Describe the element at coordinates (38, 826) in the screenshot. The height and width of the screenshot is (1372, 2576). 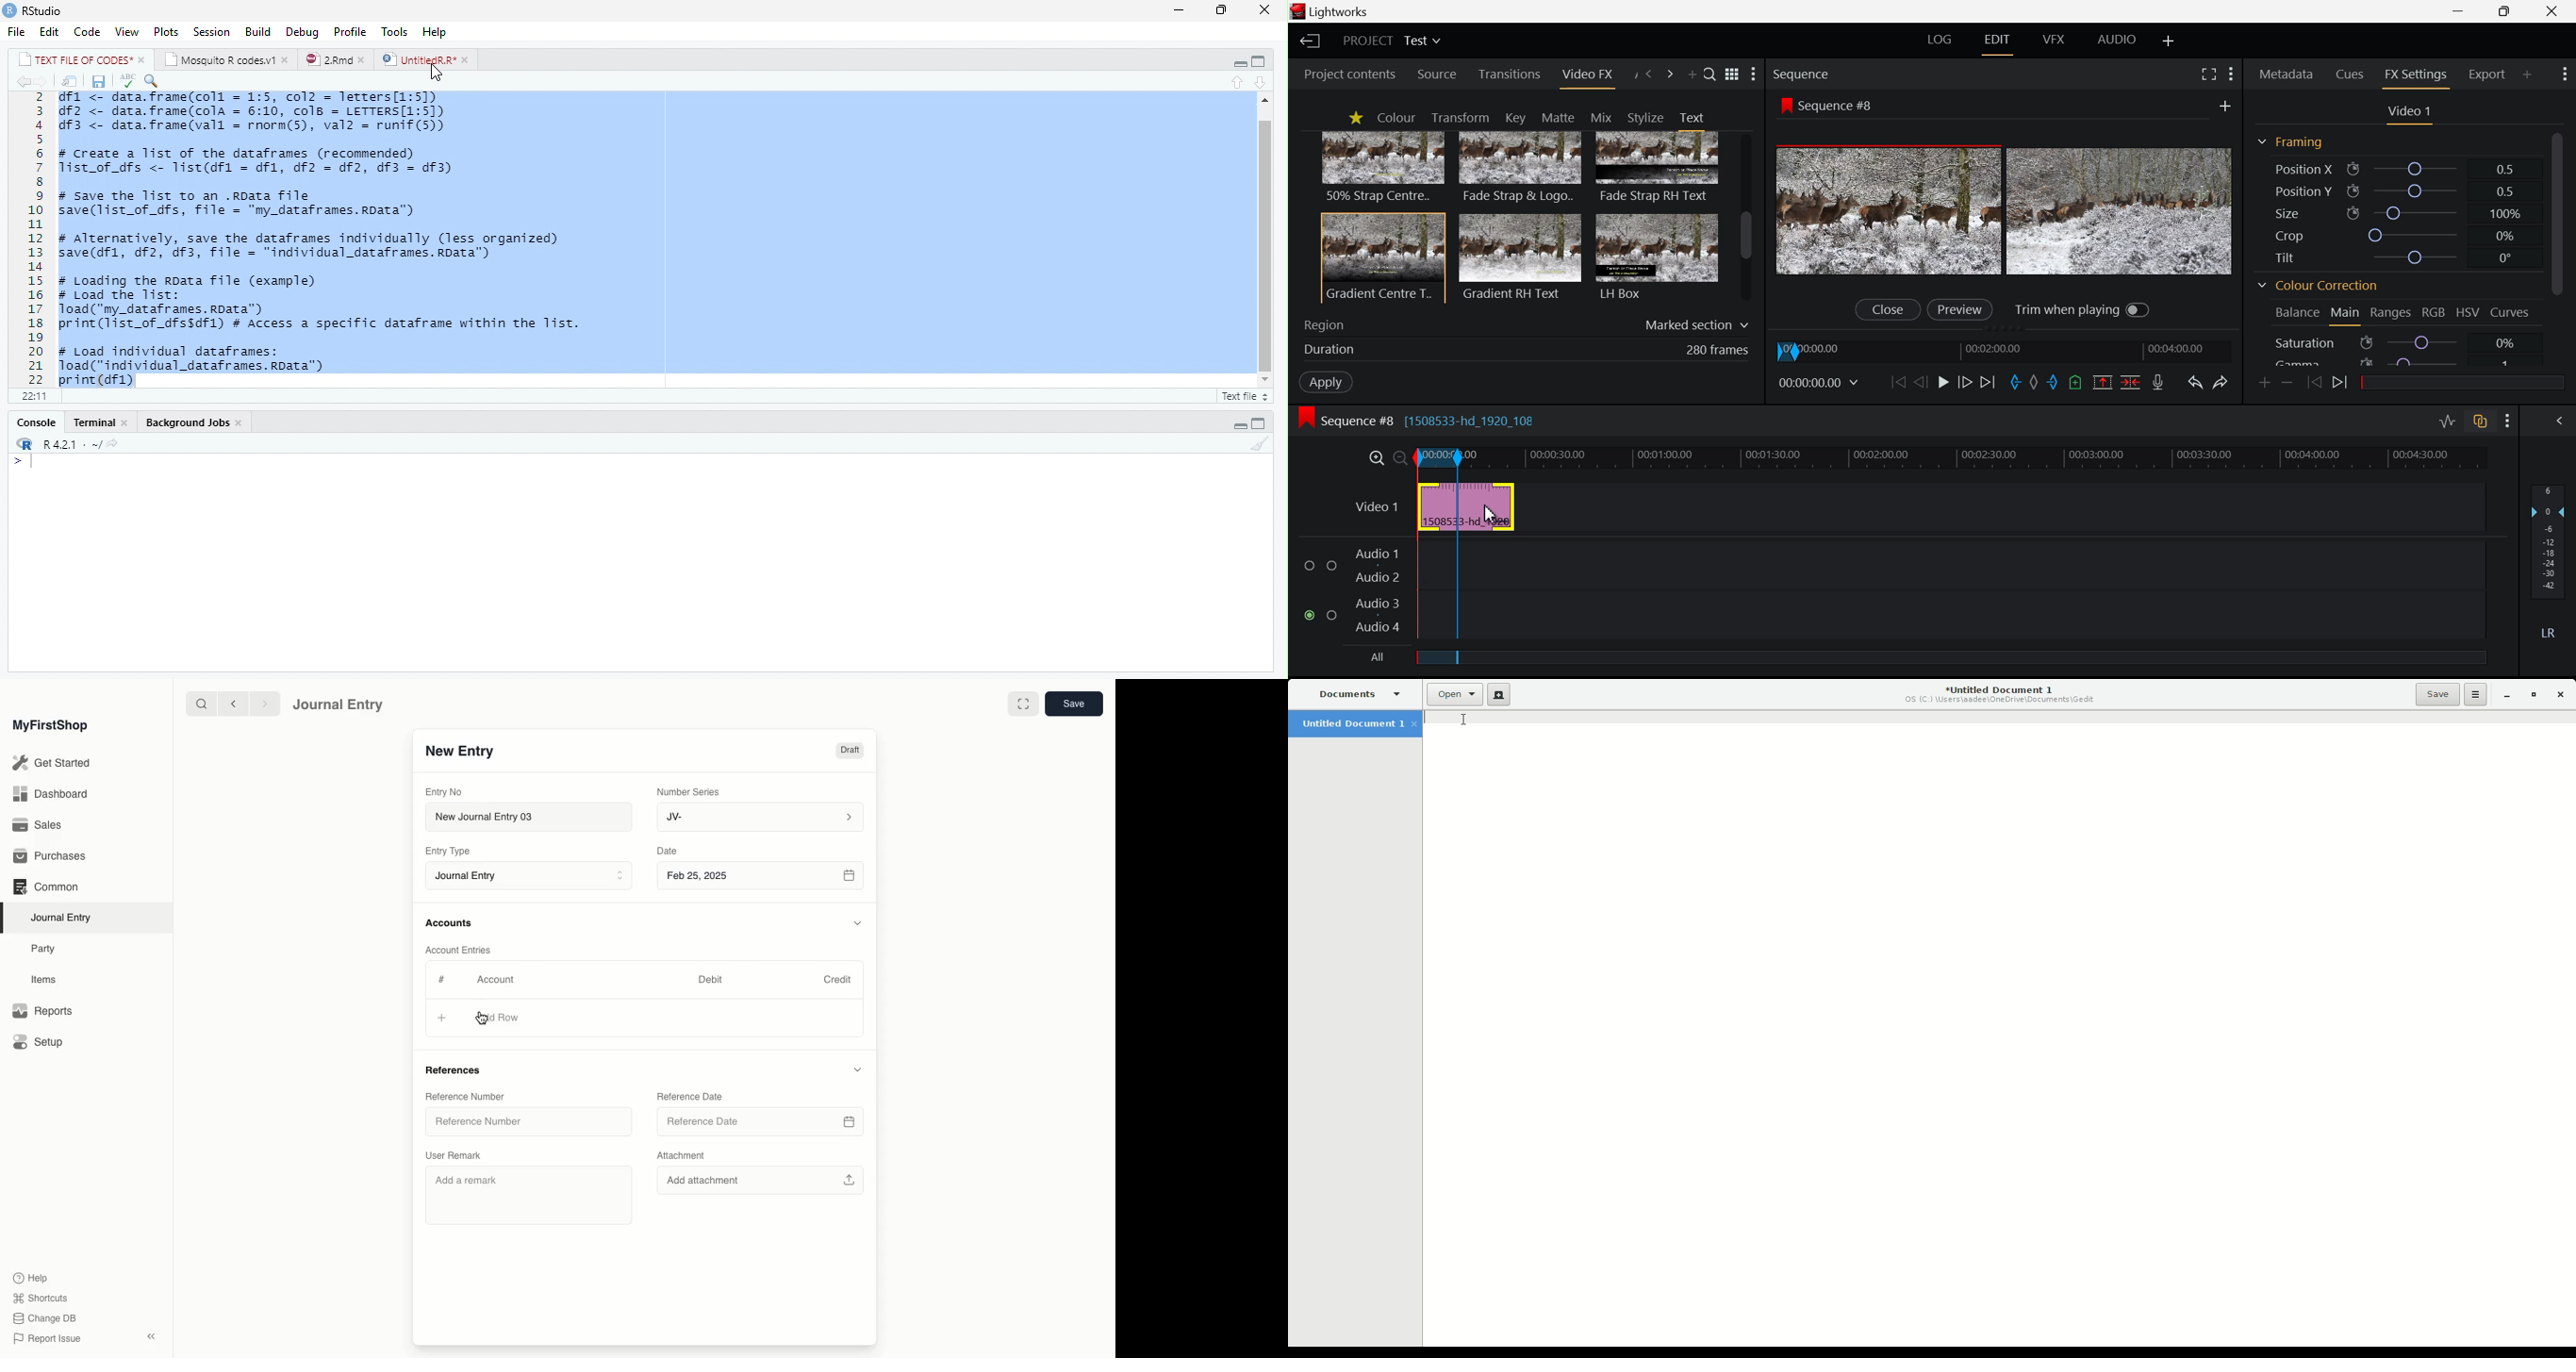
I see `Sales` at that location.